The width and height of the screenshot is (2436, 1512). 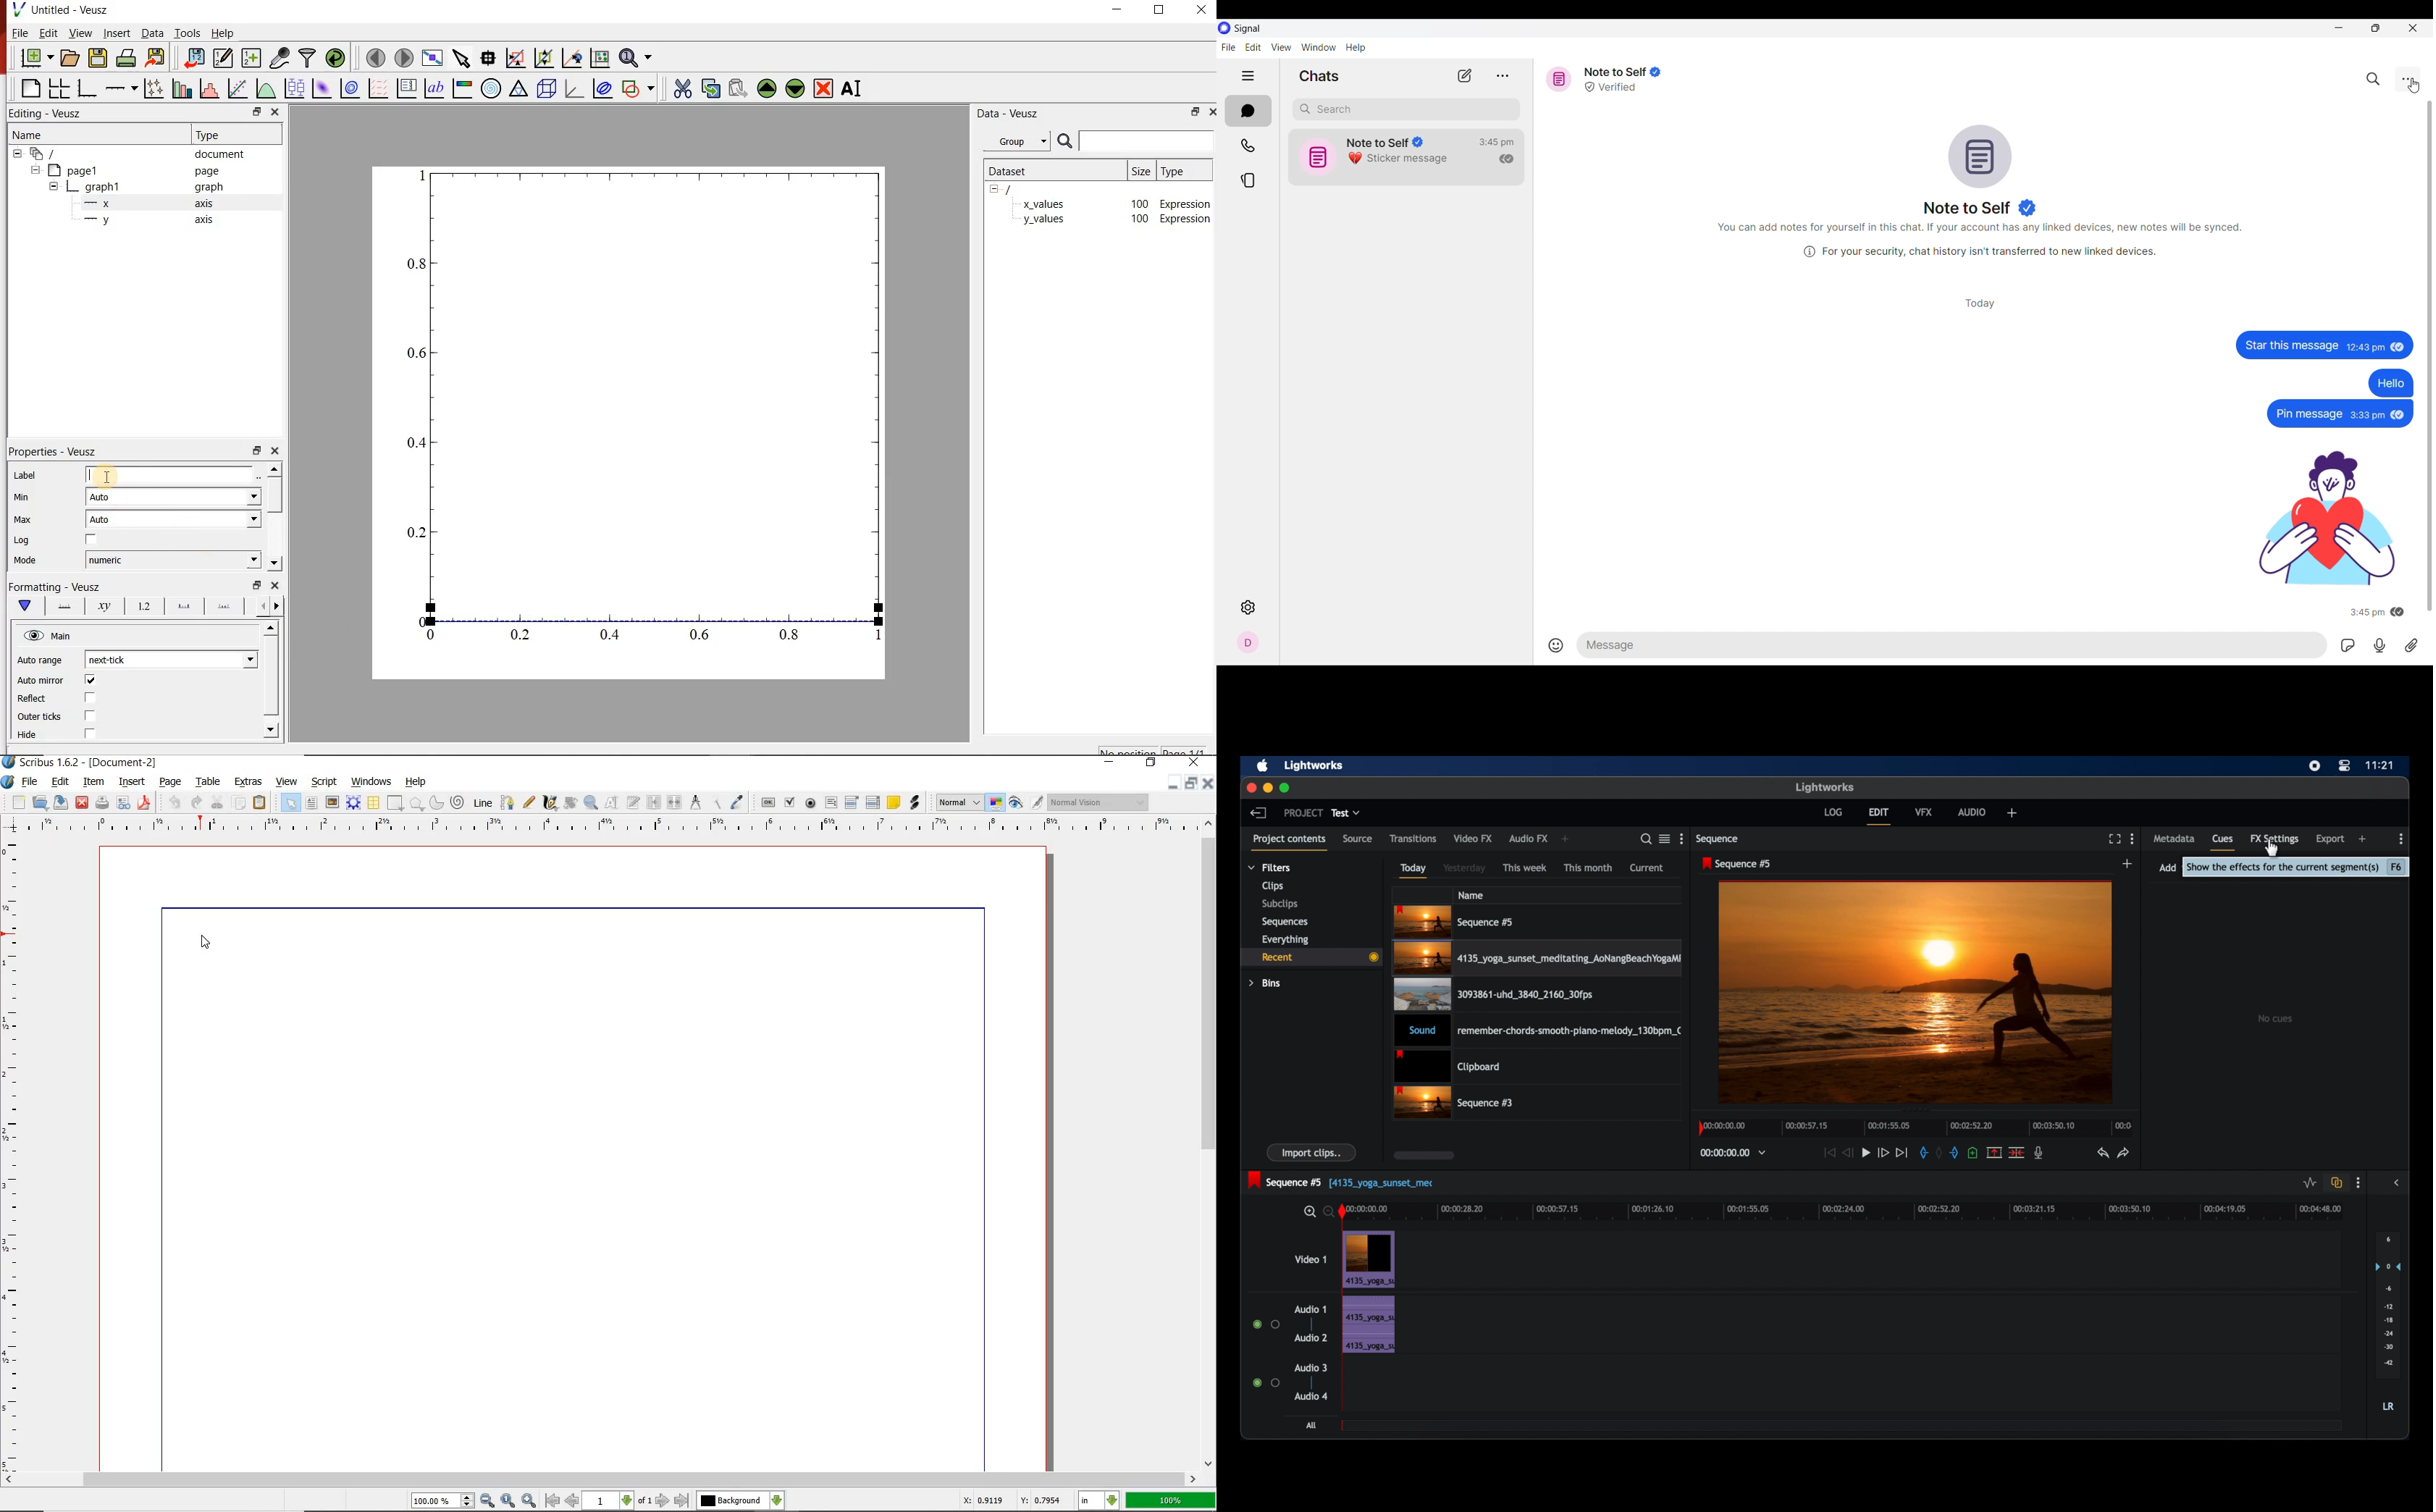 What do you see at coordinates (260, 804) in the screenshot?
I see `paste` at bounding box center [260, 804].